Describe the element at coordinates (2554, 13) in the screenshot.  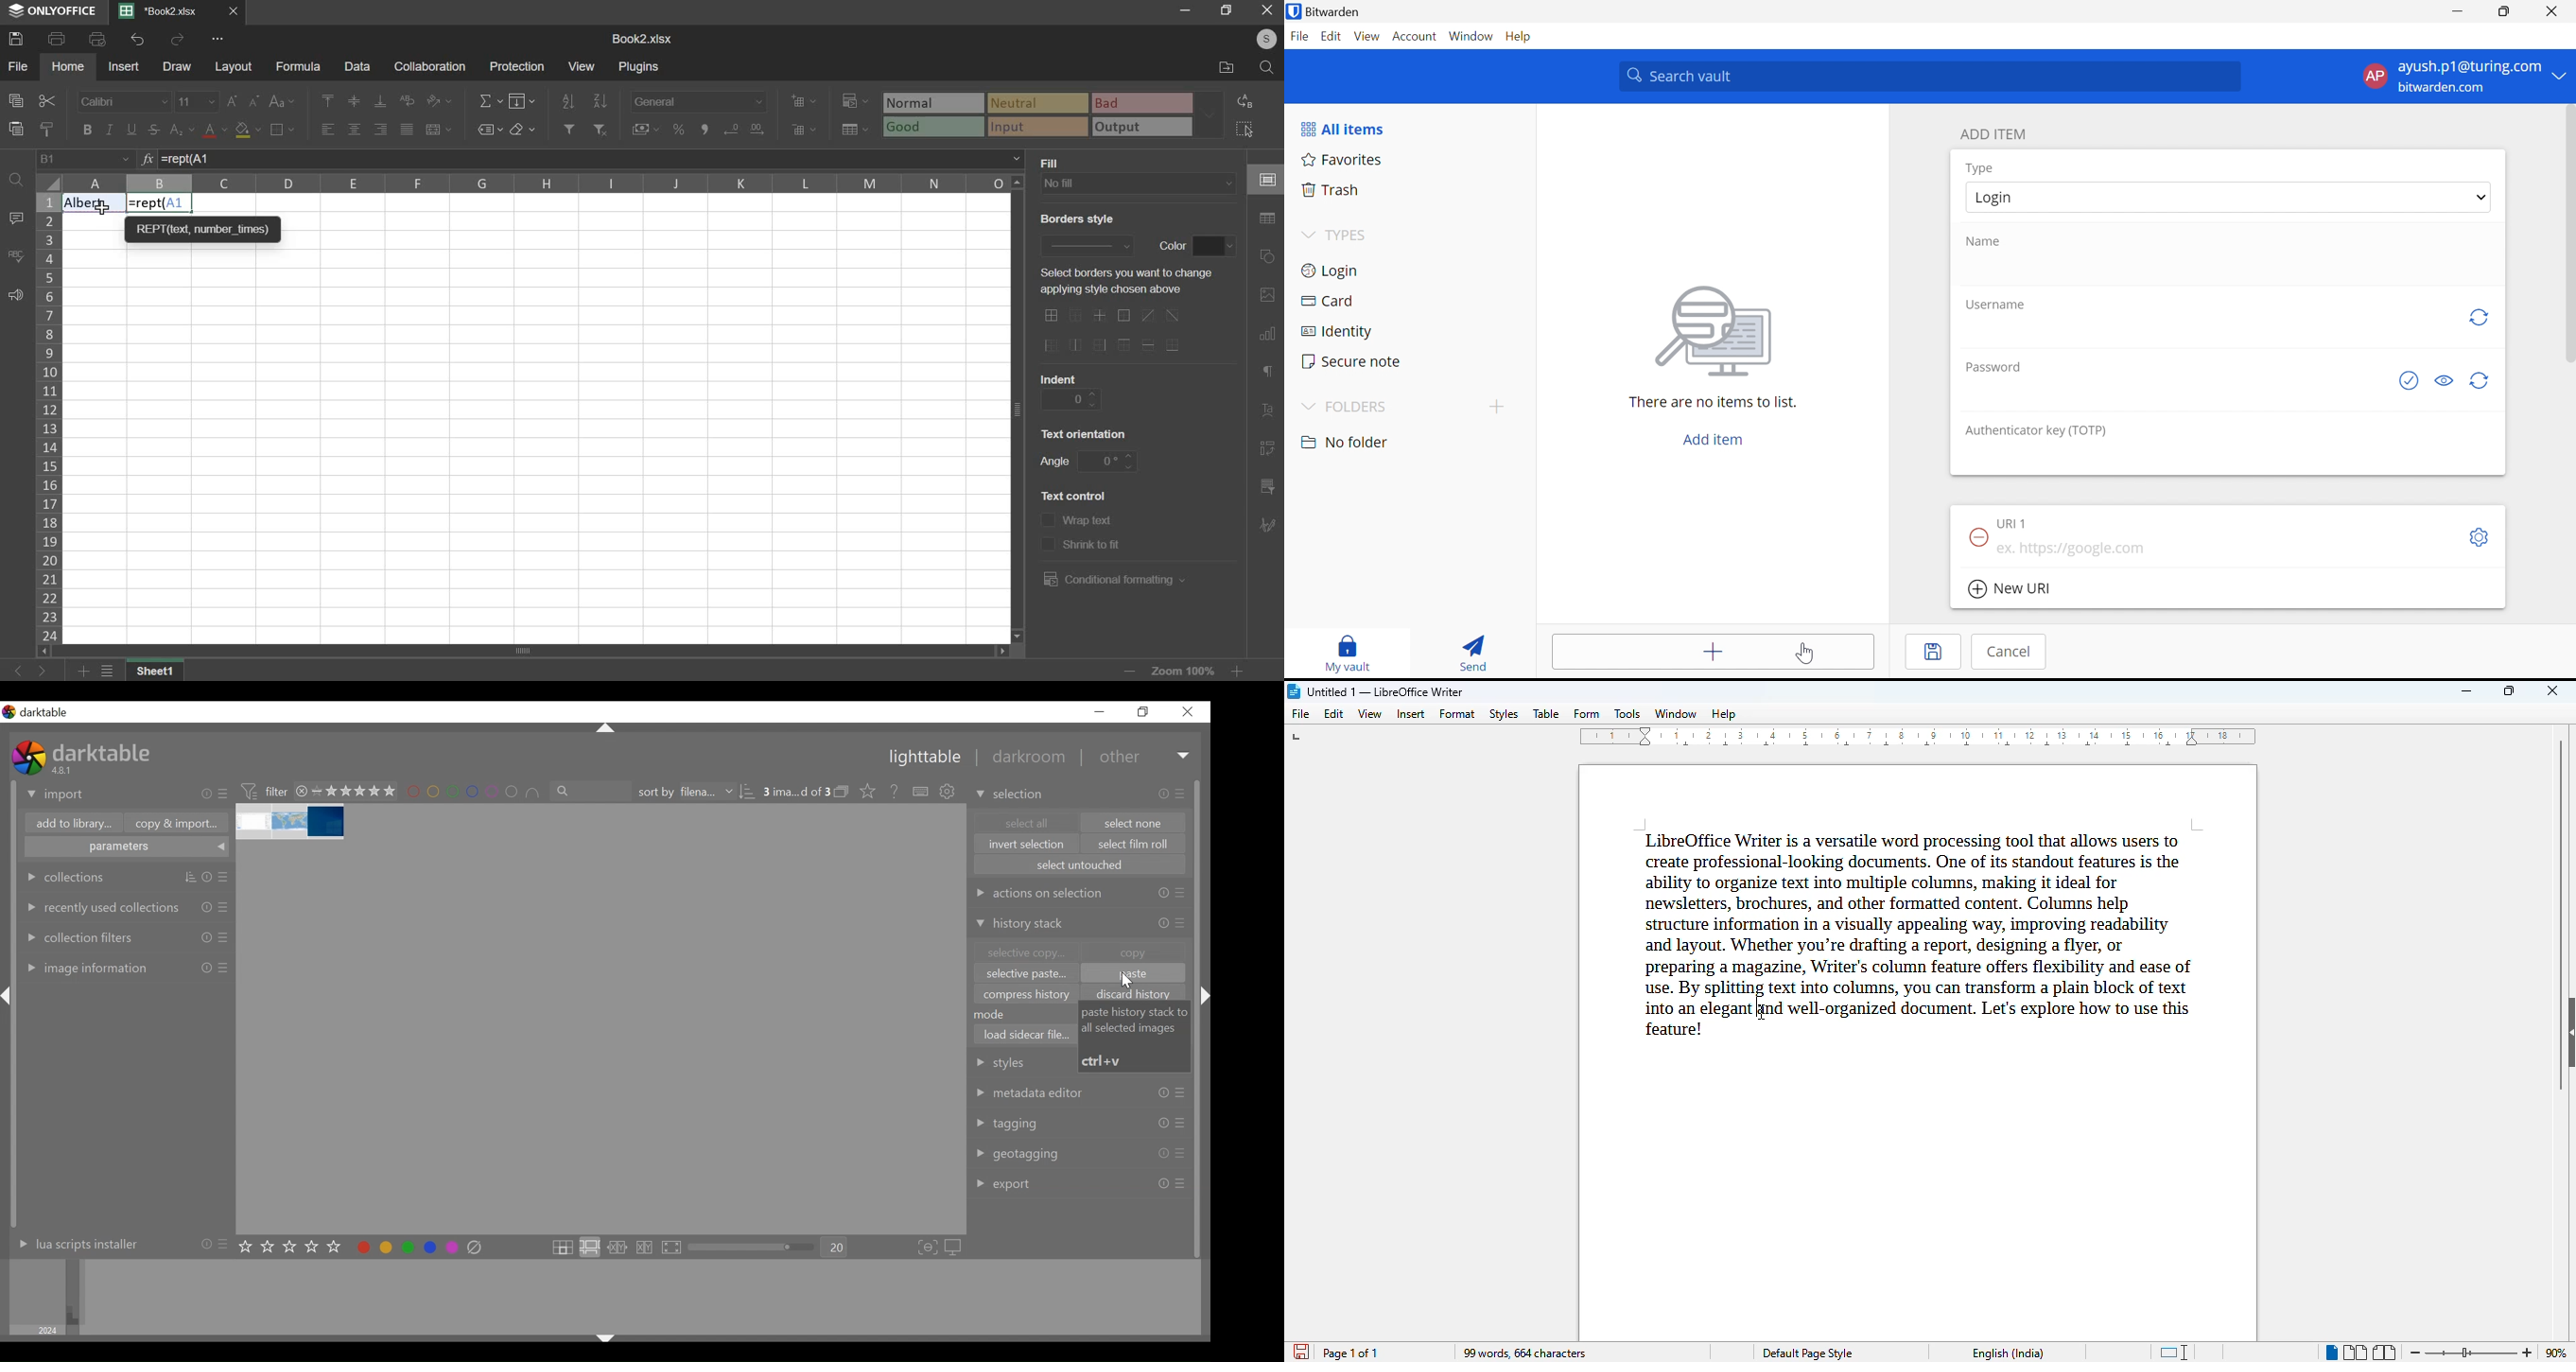
I see `Close` at that location.